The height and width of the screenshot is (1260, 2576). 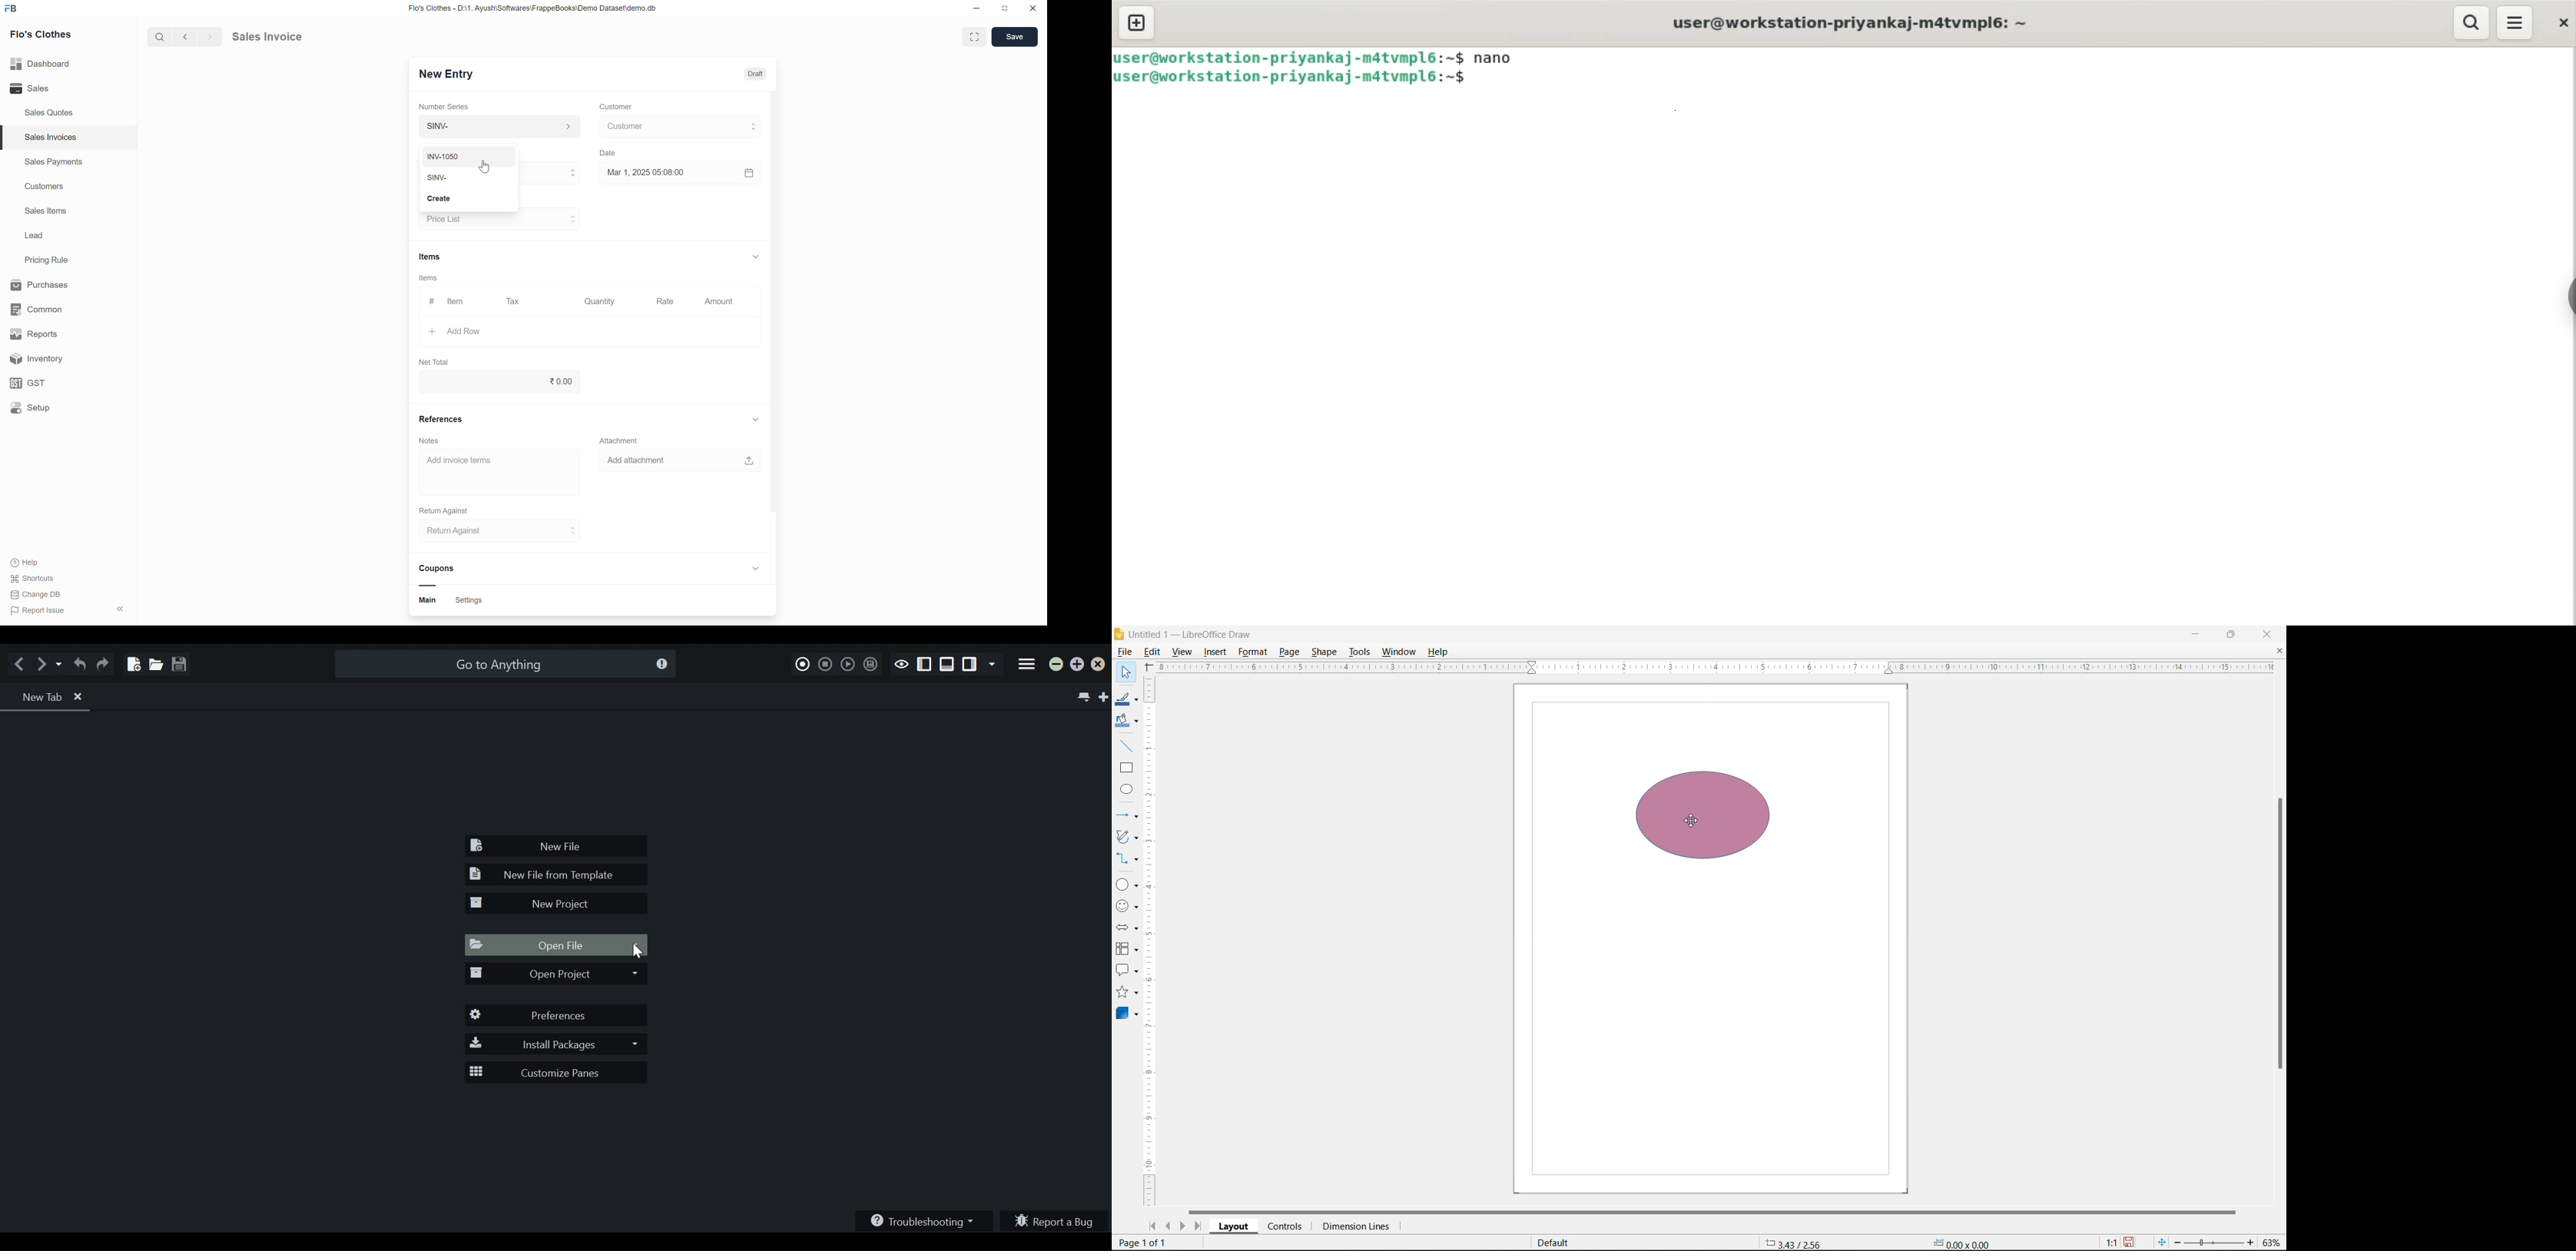 What do you see at coordinates (40, 578) in the screenshot?
I see `shortcuts ` at bounding box center [40, 578].